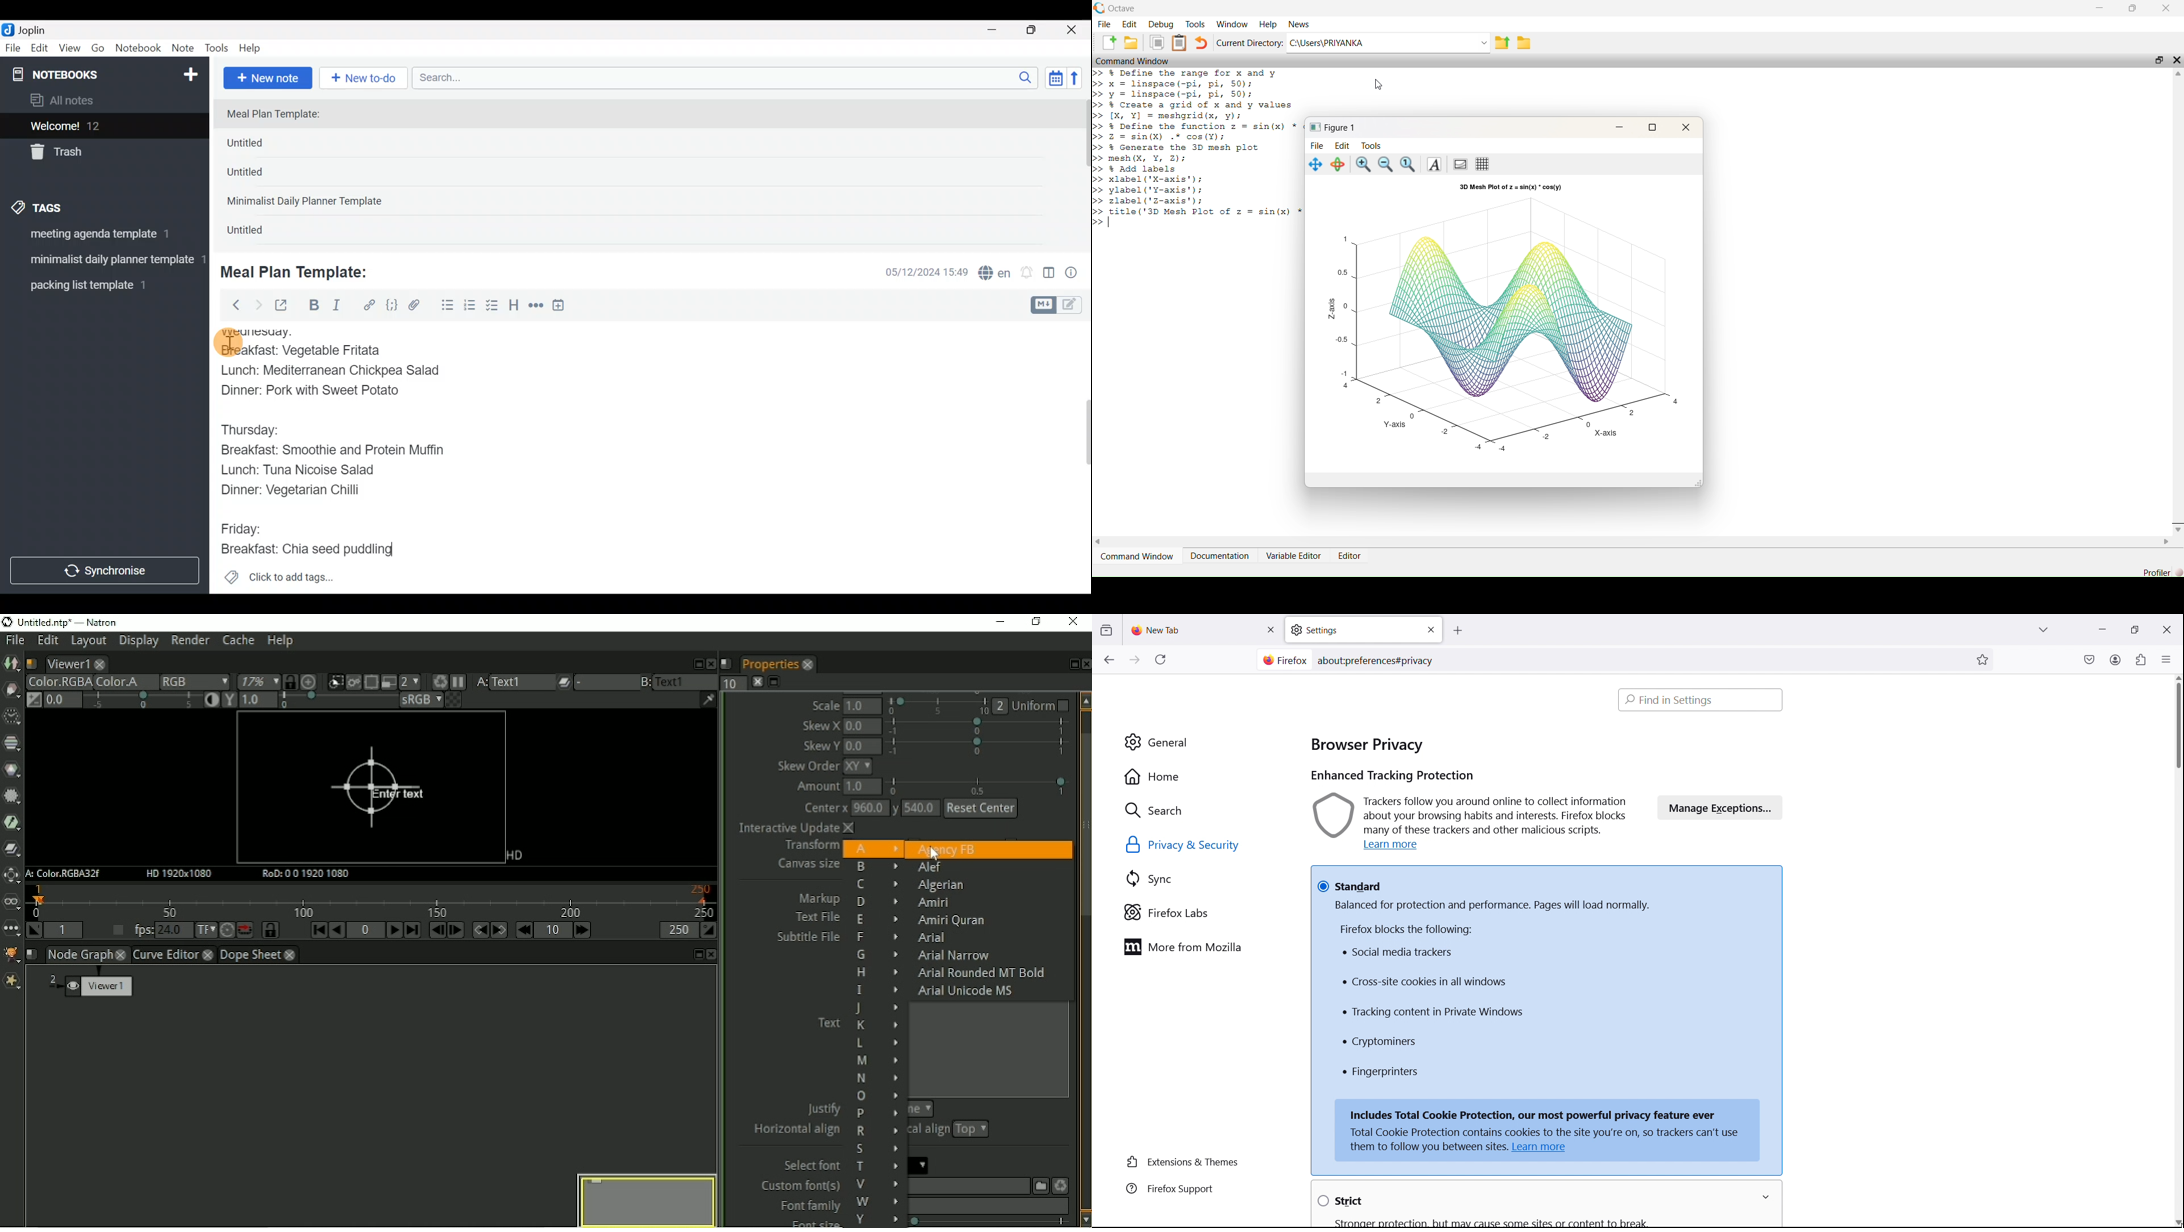 This screenshot has width=2184, height=1232. Describe the element at coordinates (1050, 274) in the screenshot. I see `Toggle editor layout` at that location.